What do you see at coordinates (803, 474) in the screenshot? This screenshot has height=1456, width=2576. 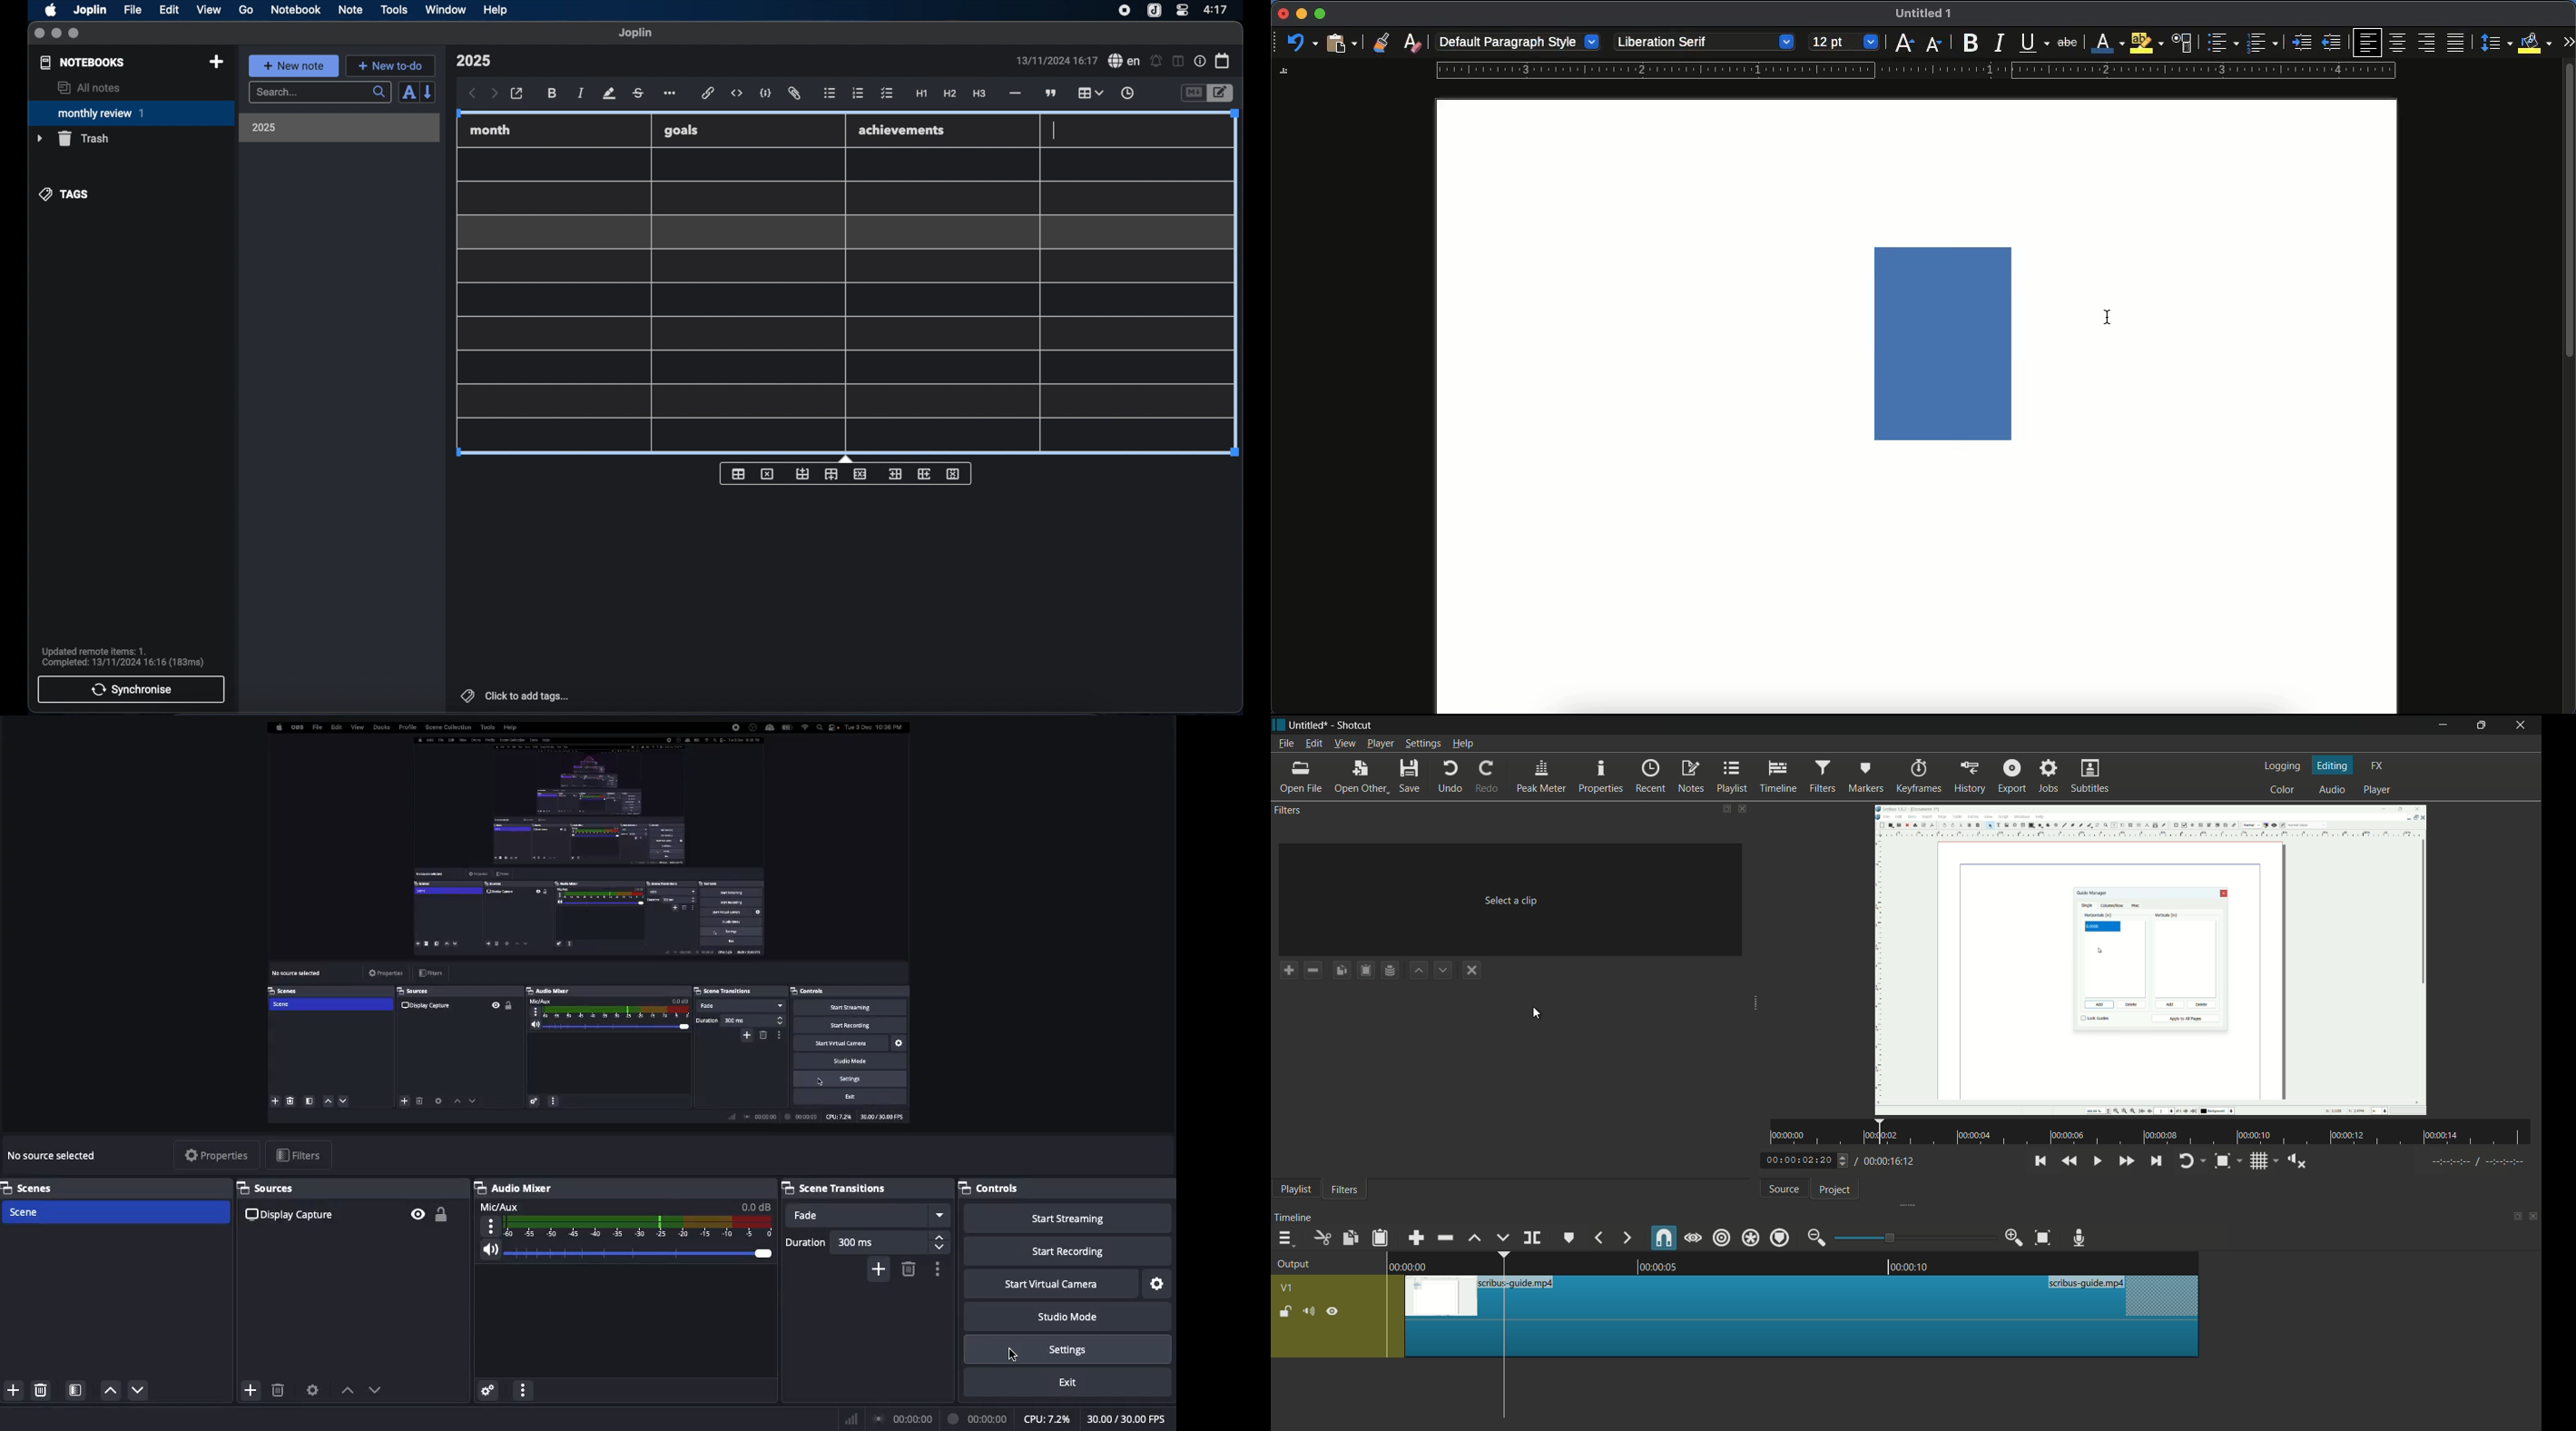 I see `insert row before` at bounding box center [803, 474].